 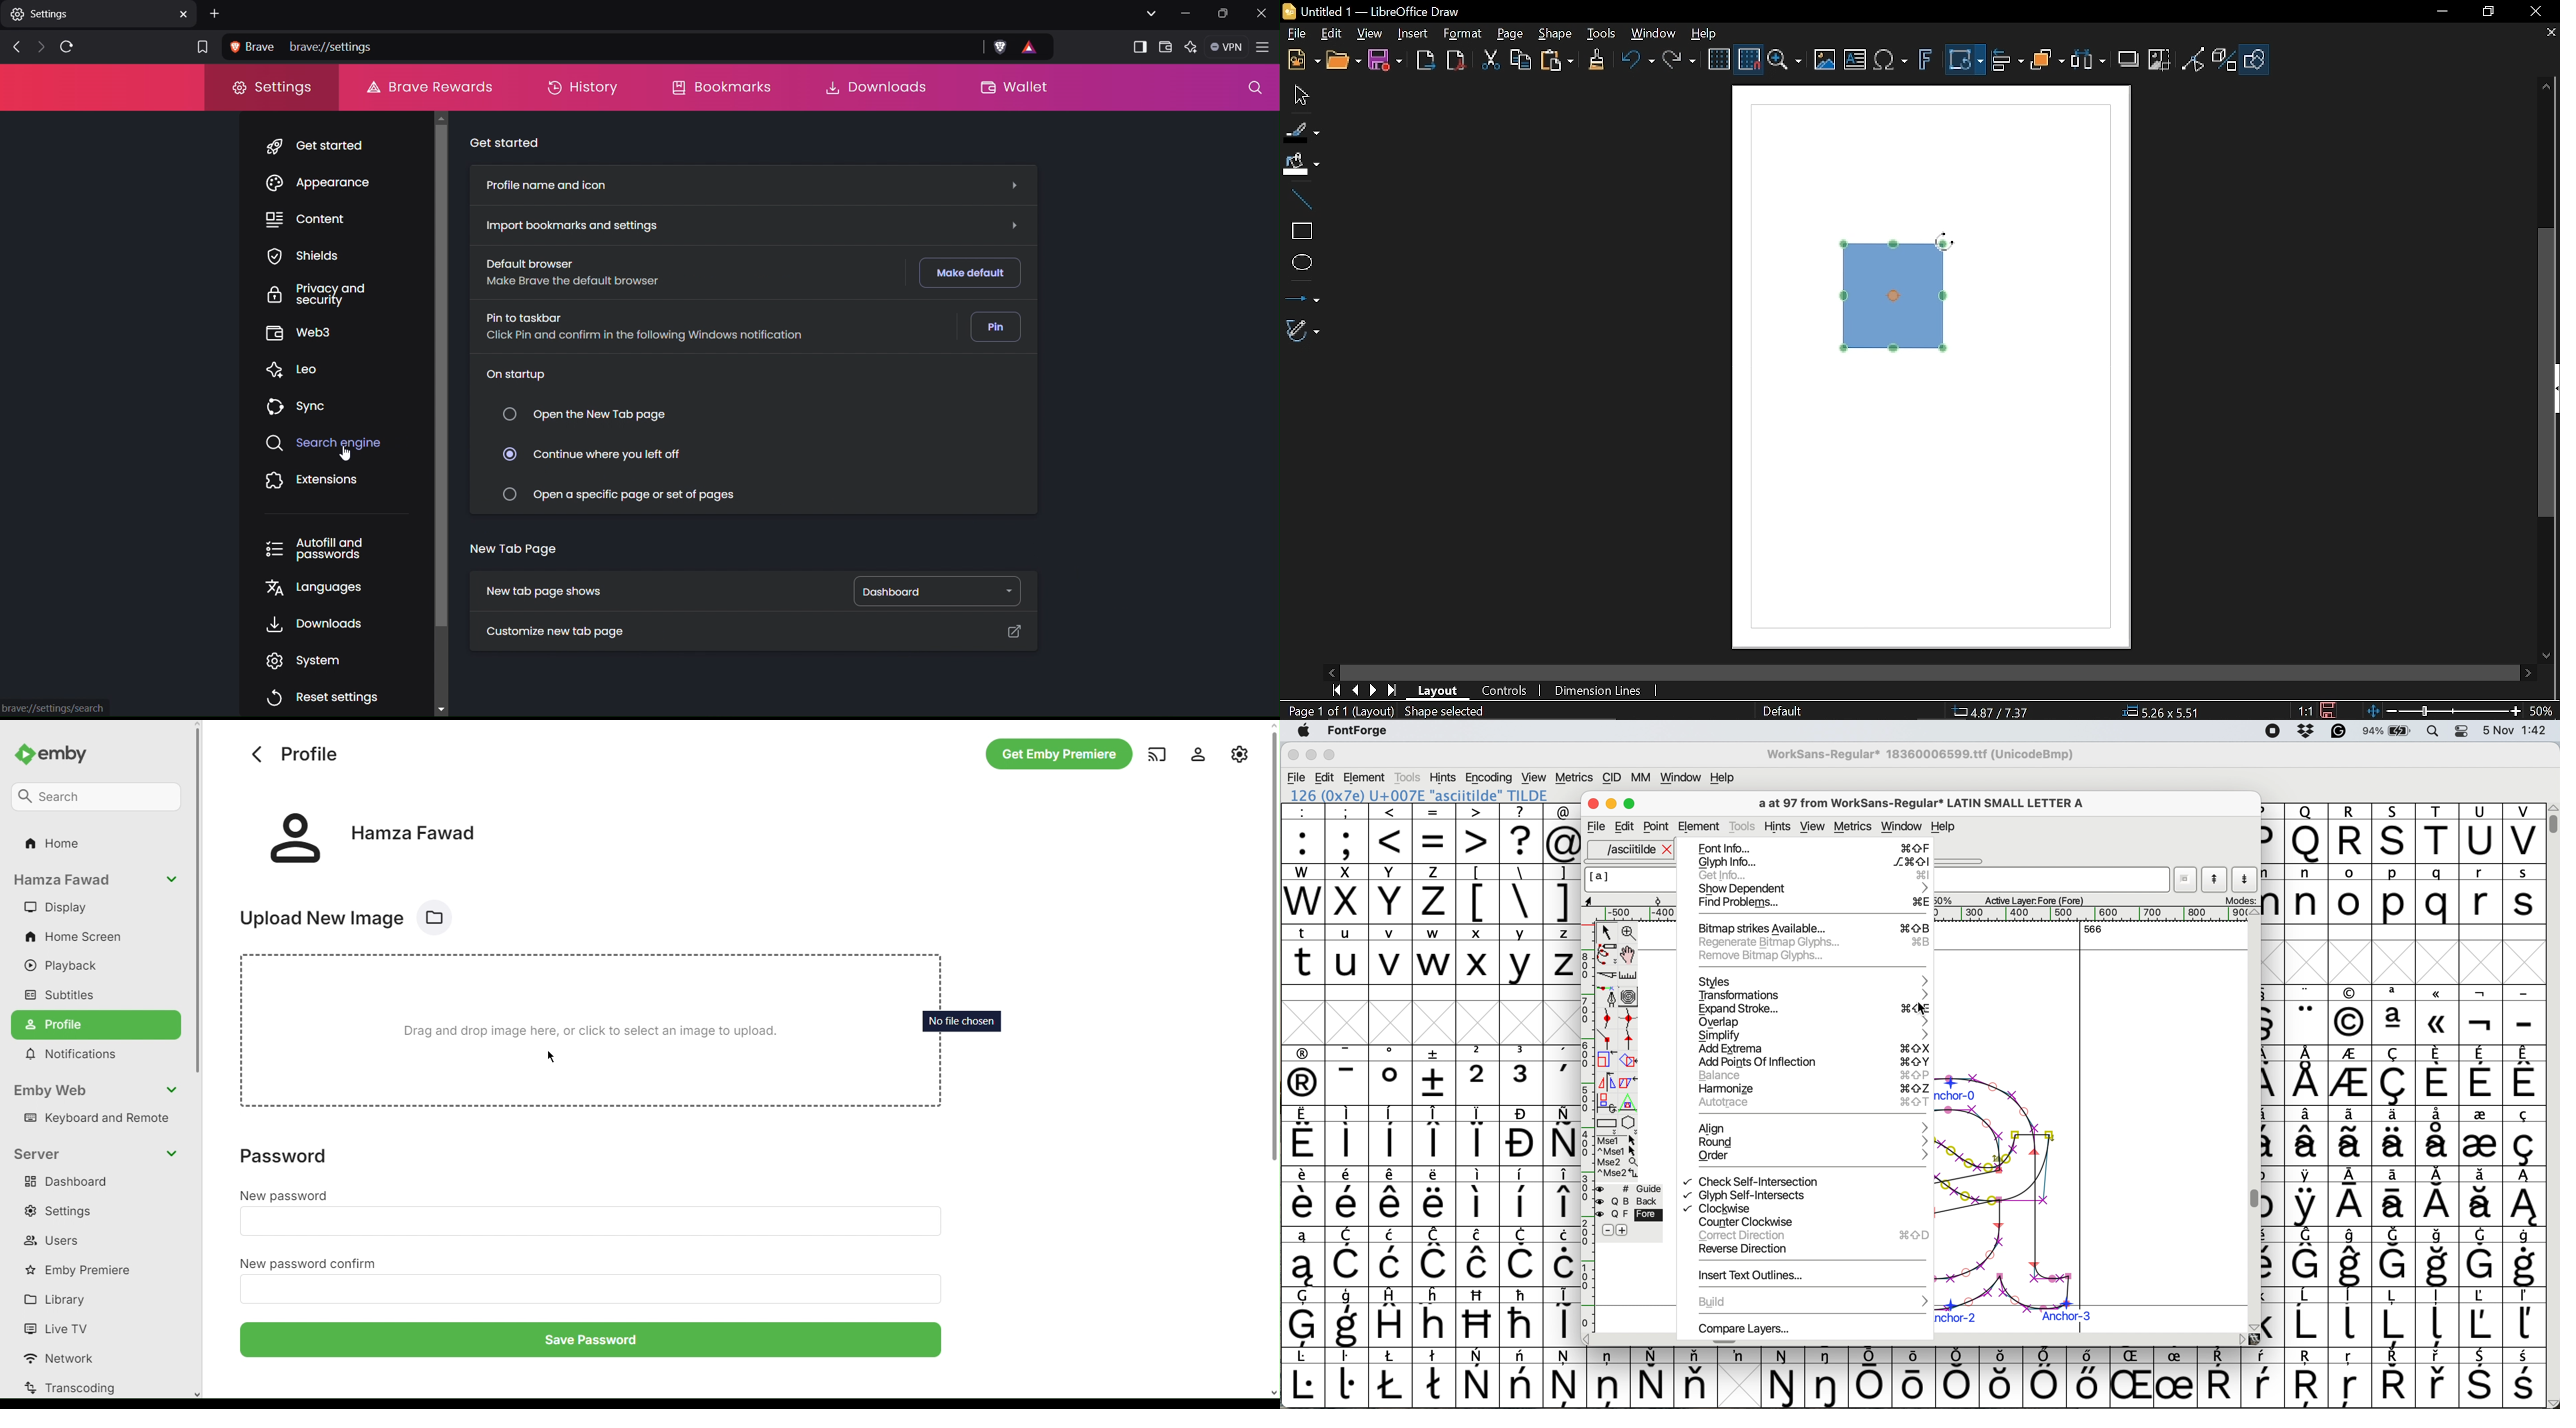 I want to click on symbol, so click(x=1302, y=1258).